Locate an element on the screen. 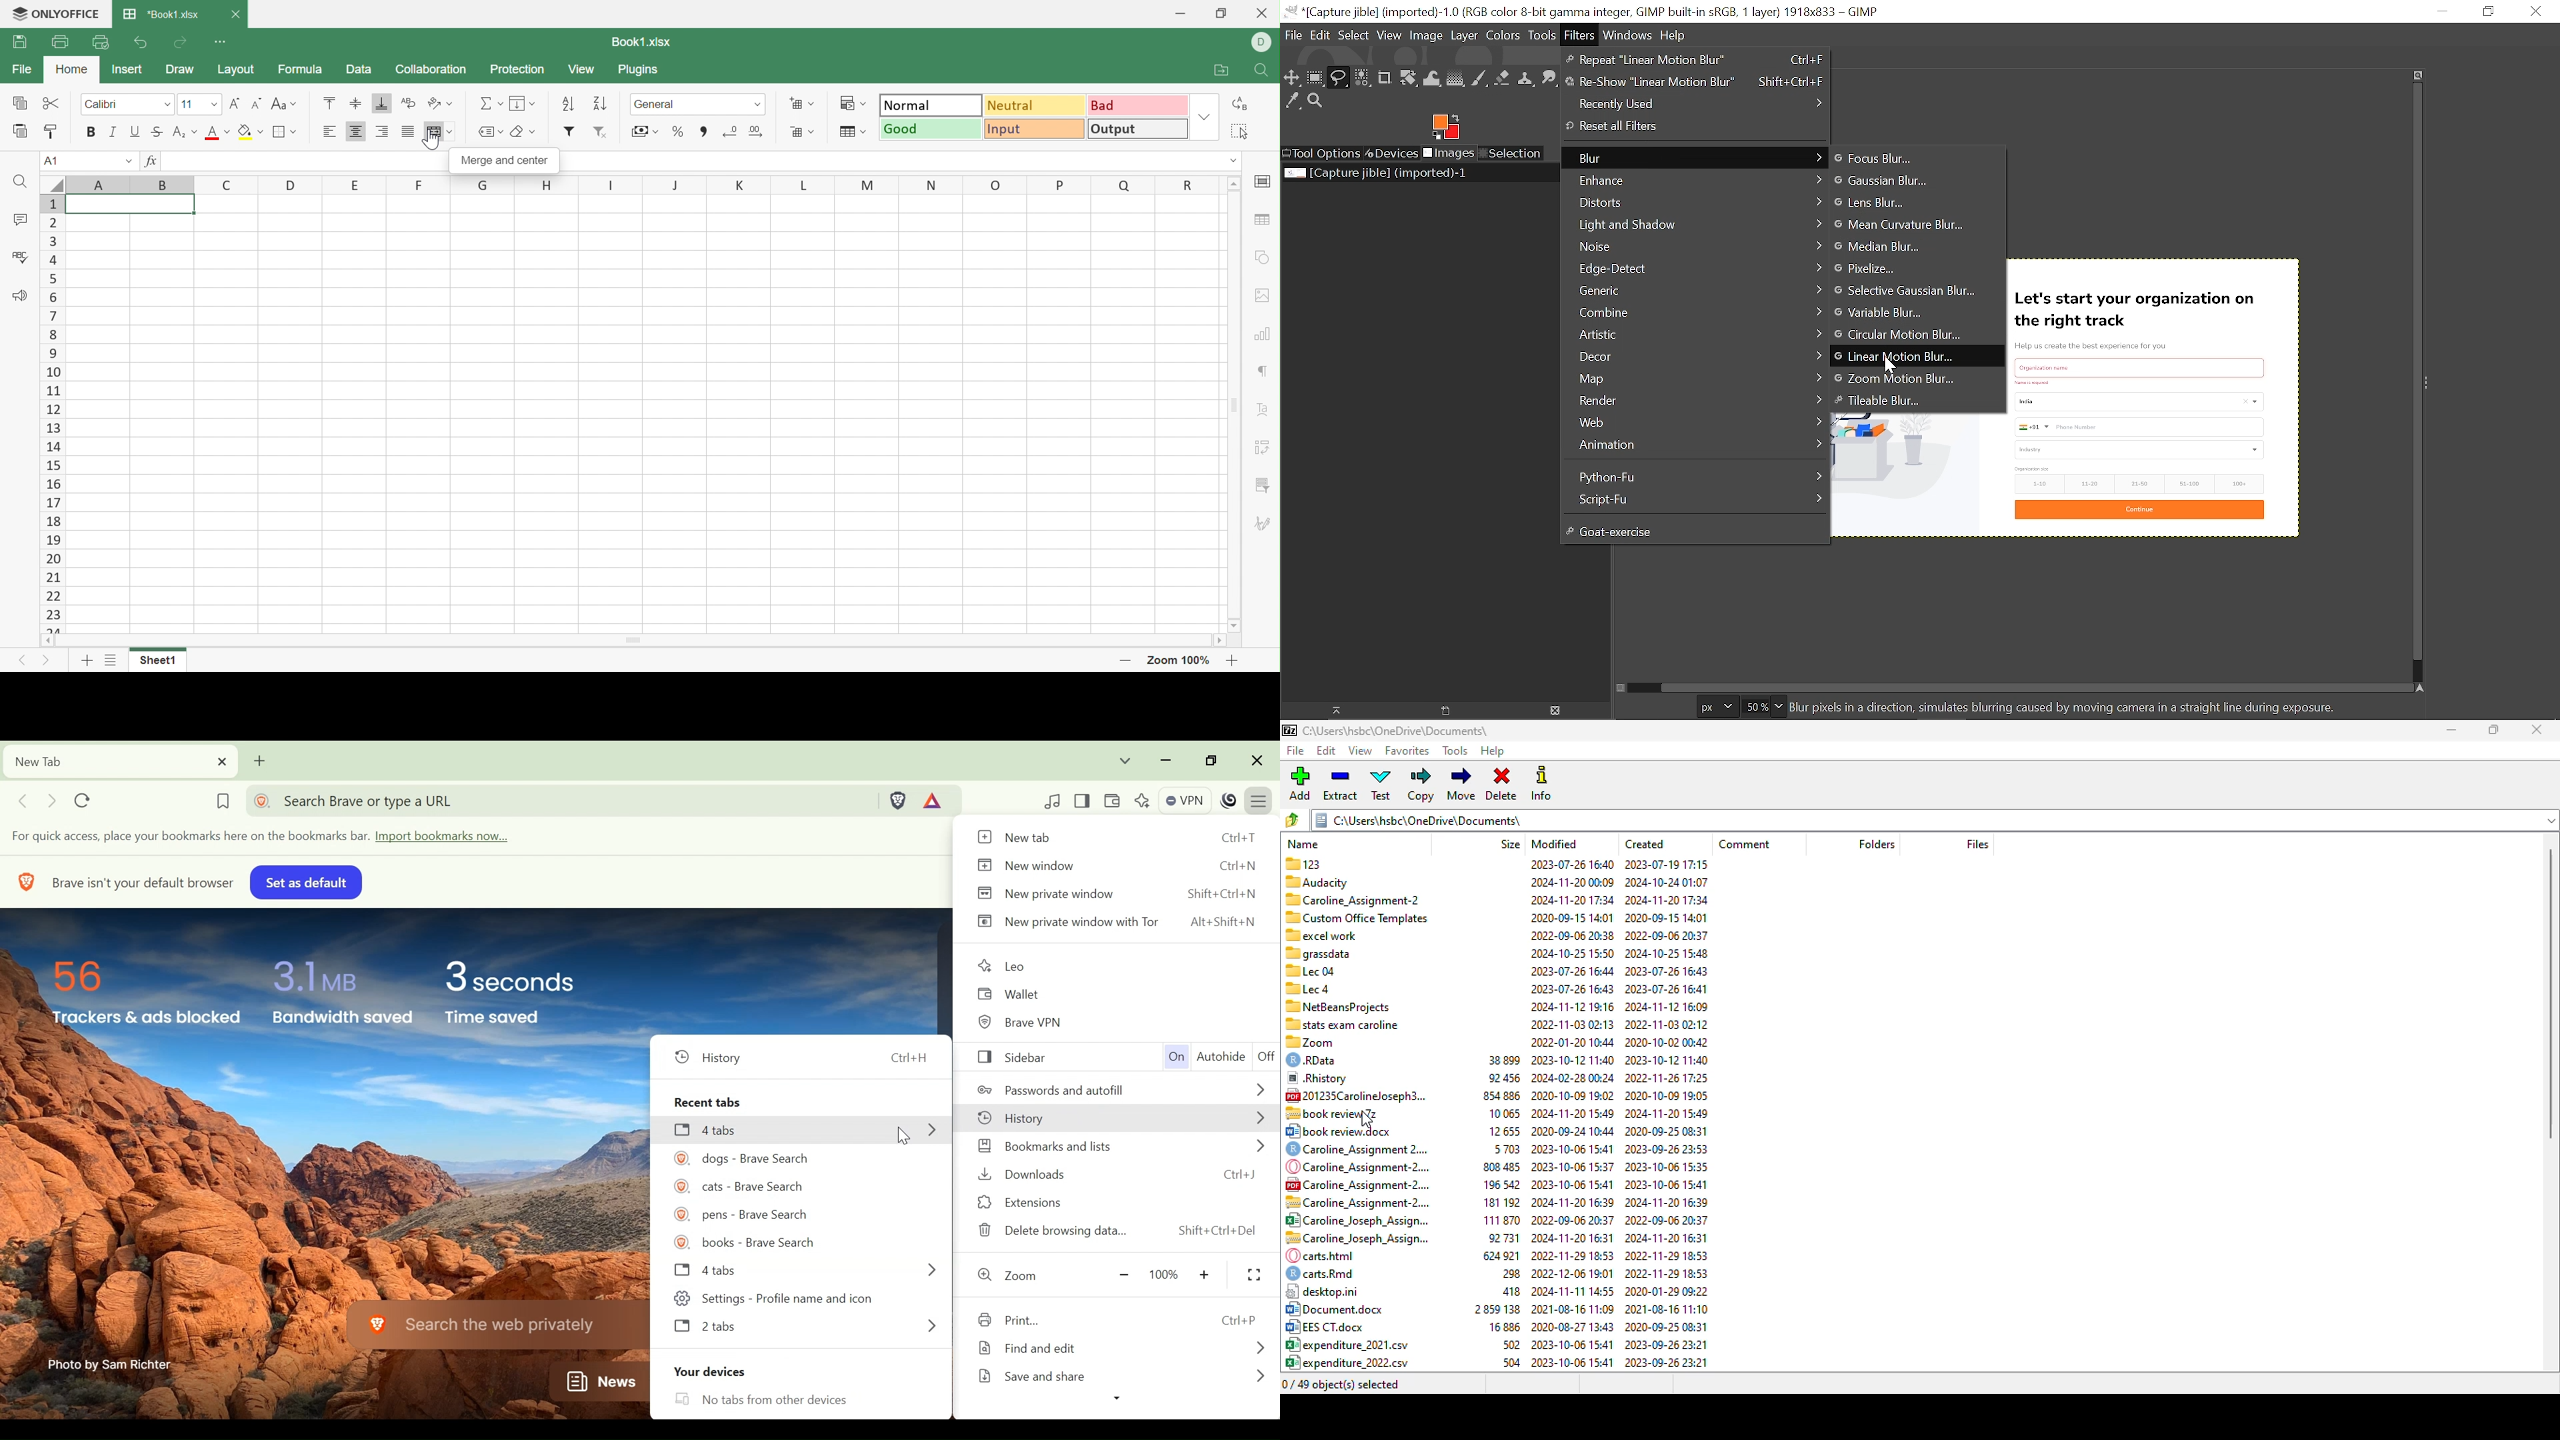 The height and width of the screenshot is (1456, 2576). Move tool is located at coordinates (1292, 77).